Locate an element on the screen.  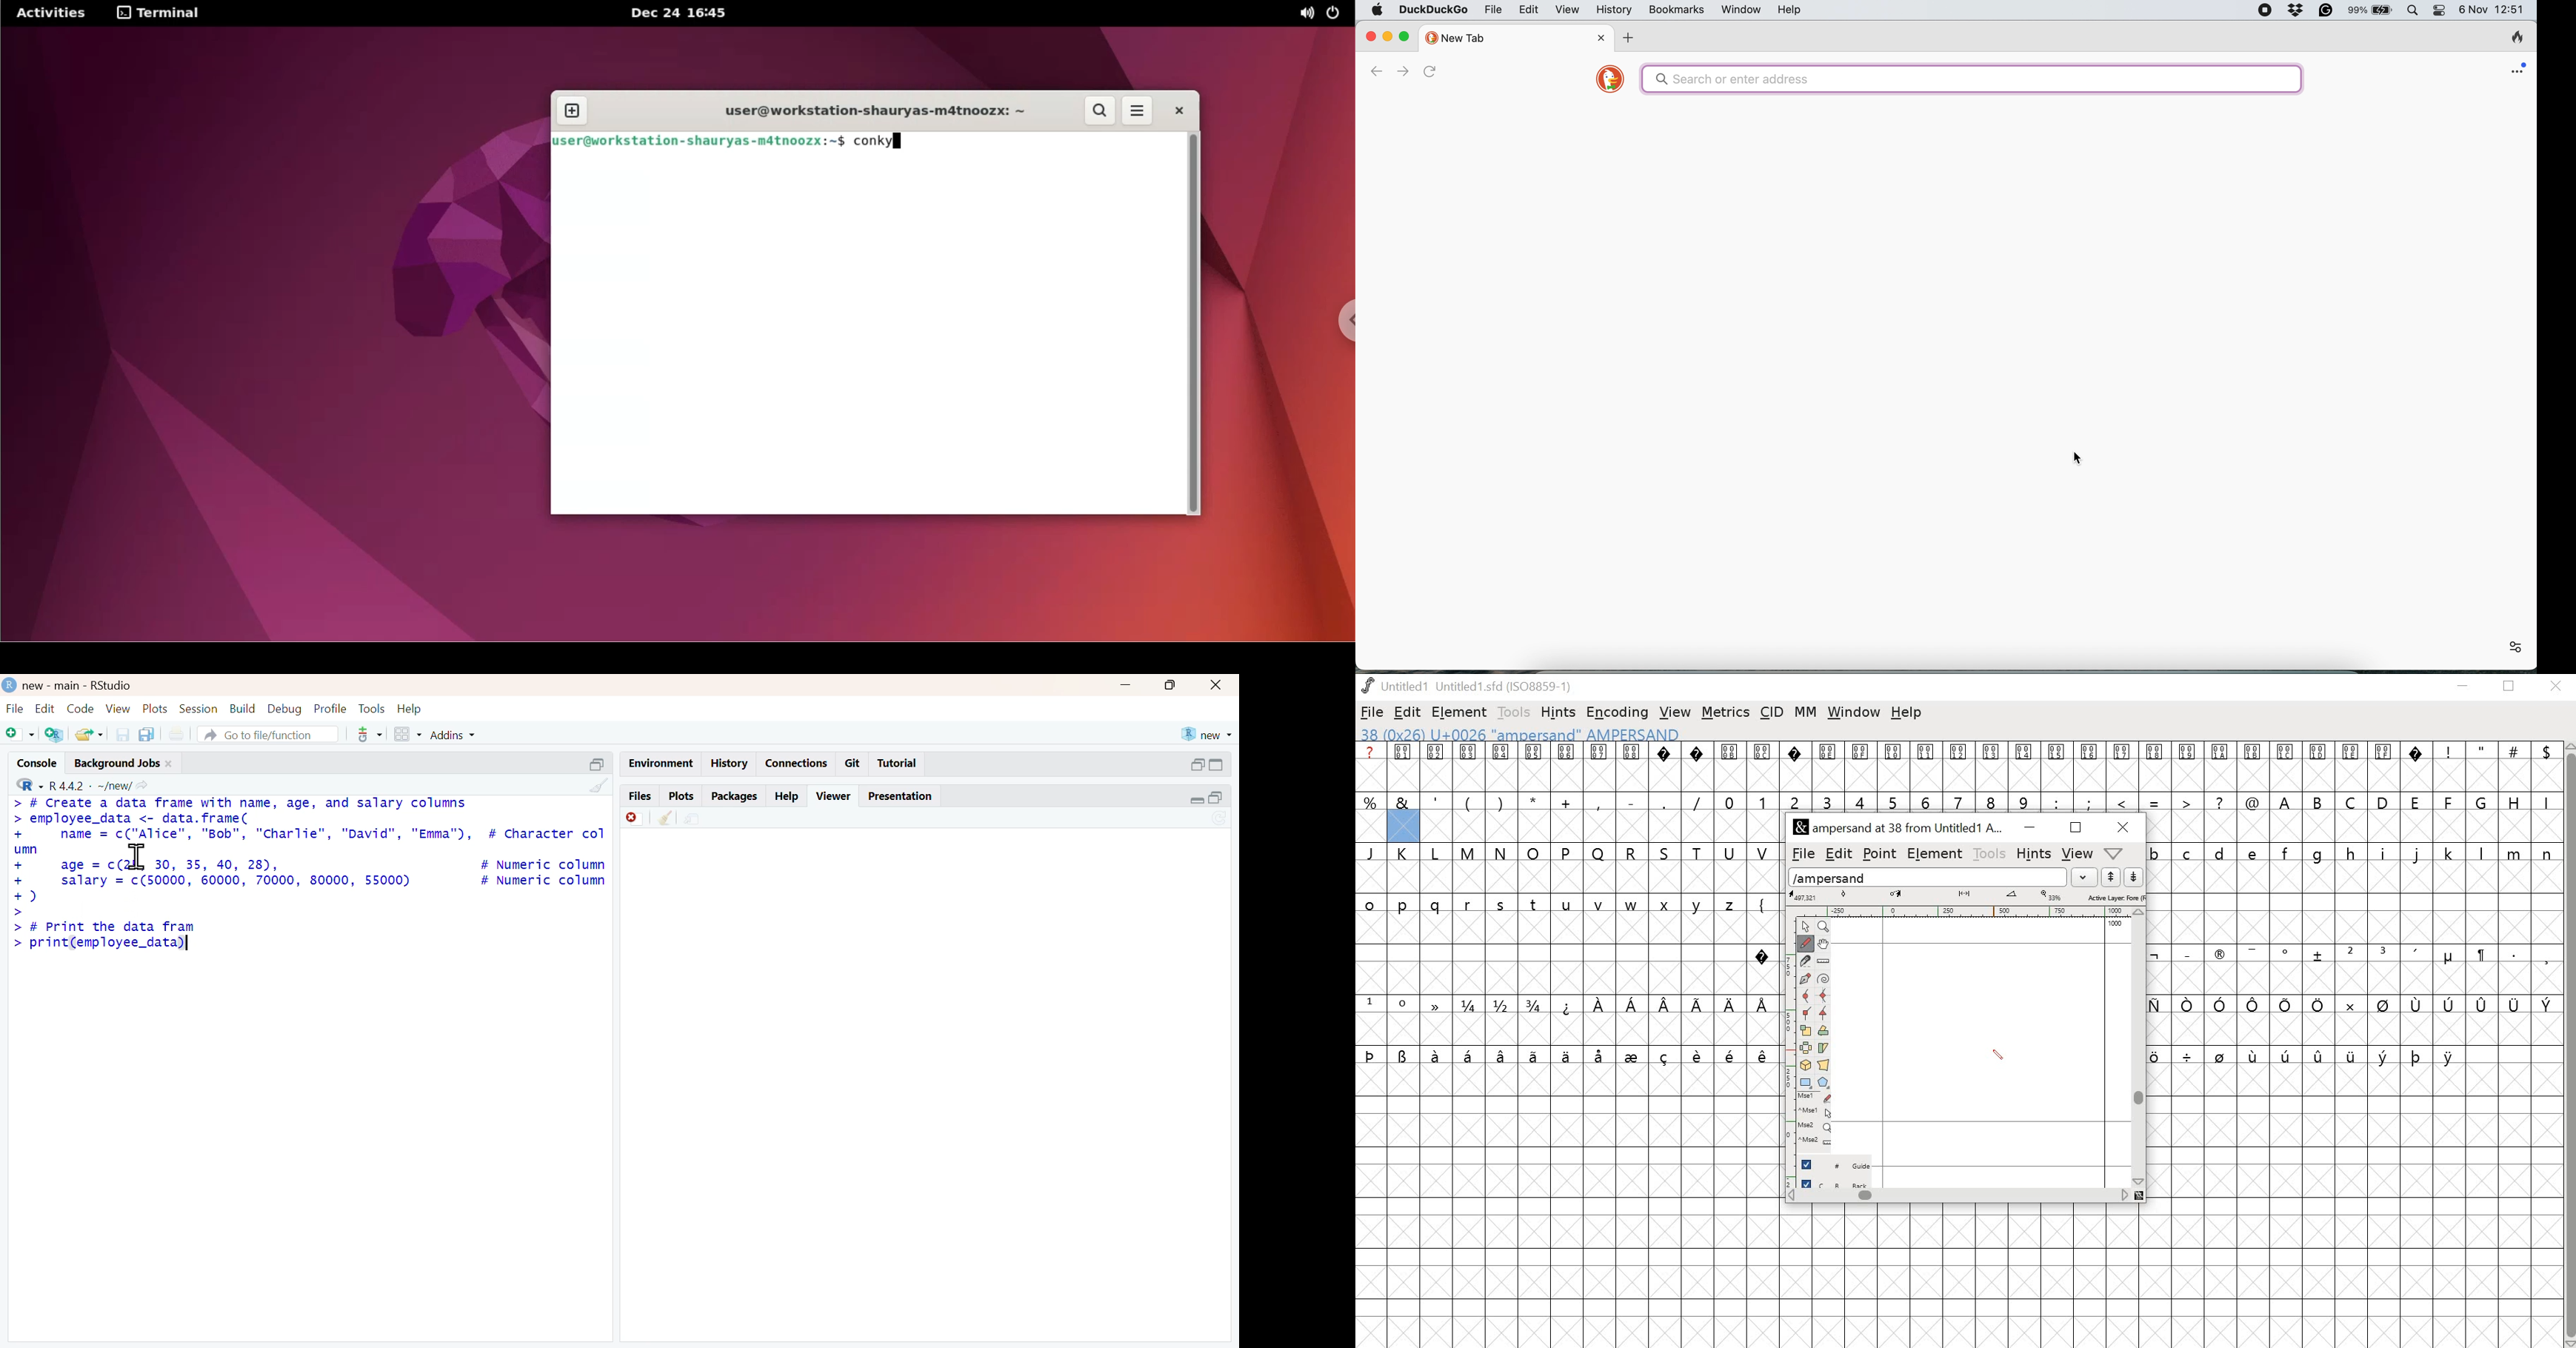
horizontal scrollbar is located at coordinates (1965, 1196).